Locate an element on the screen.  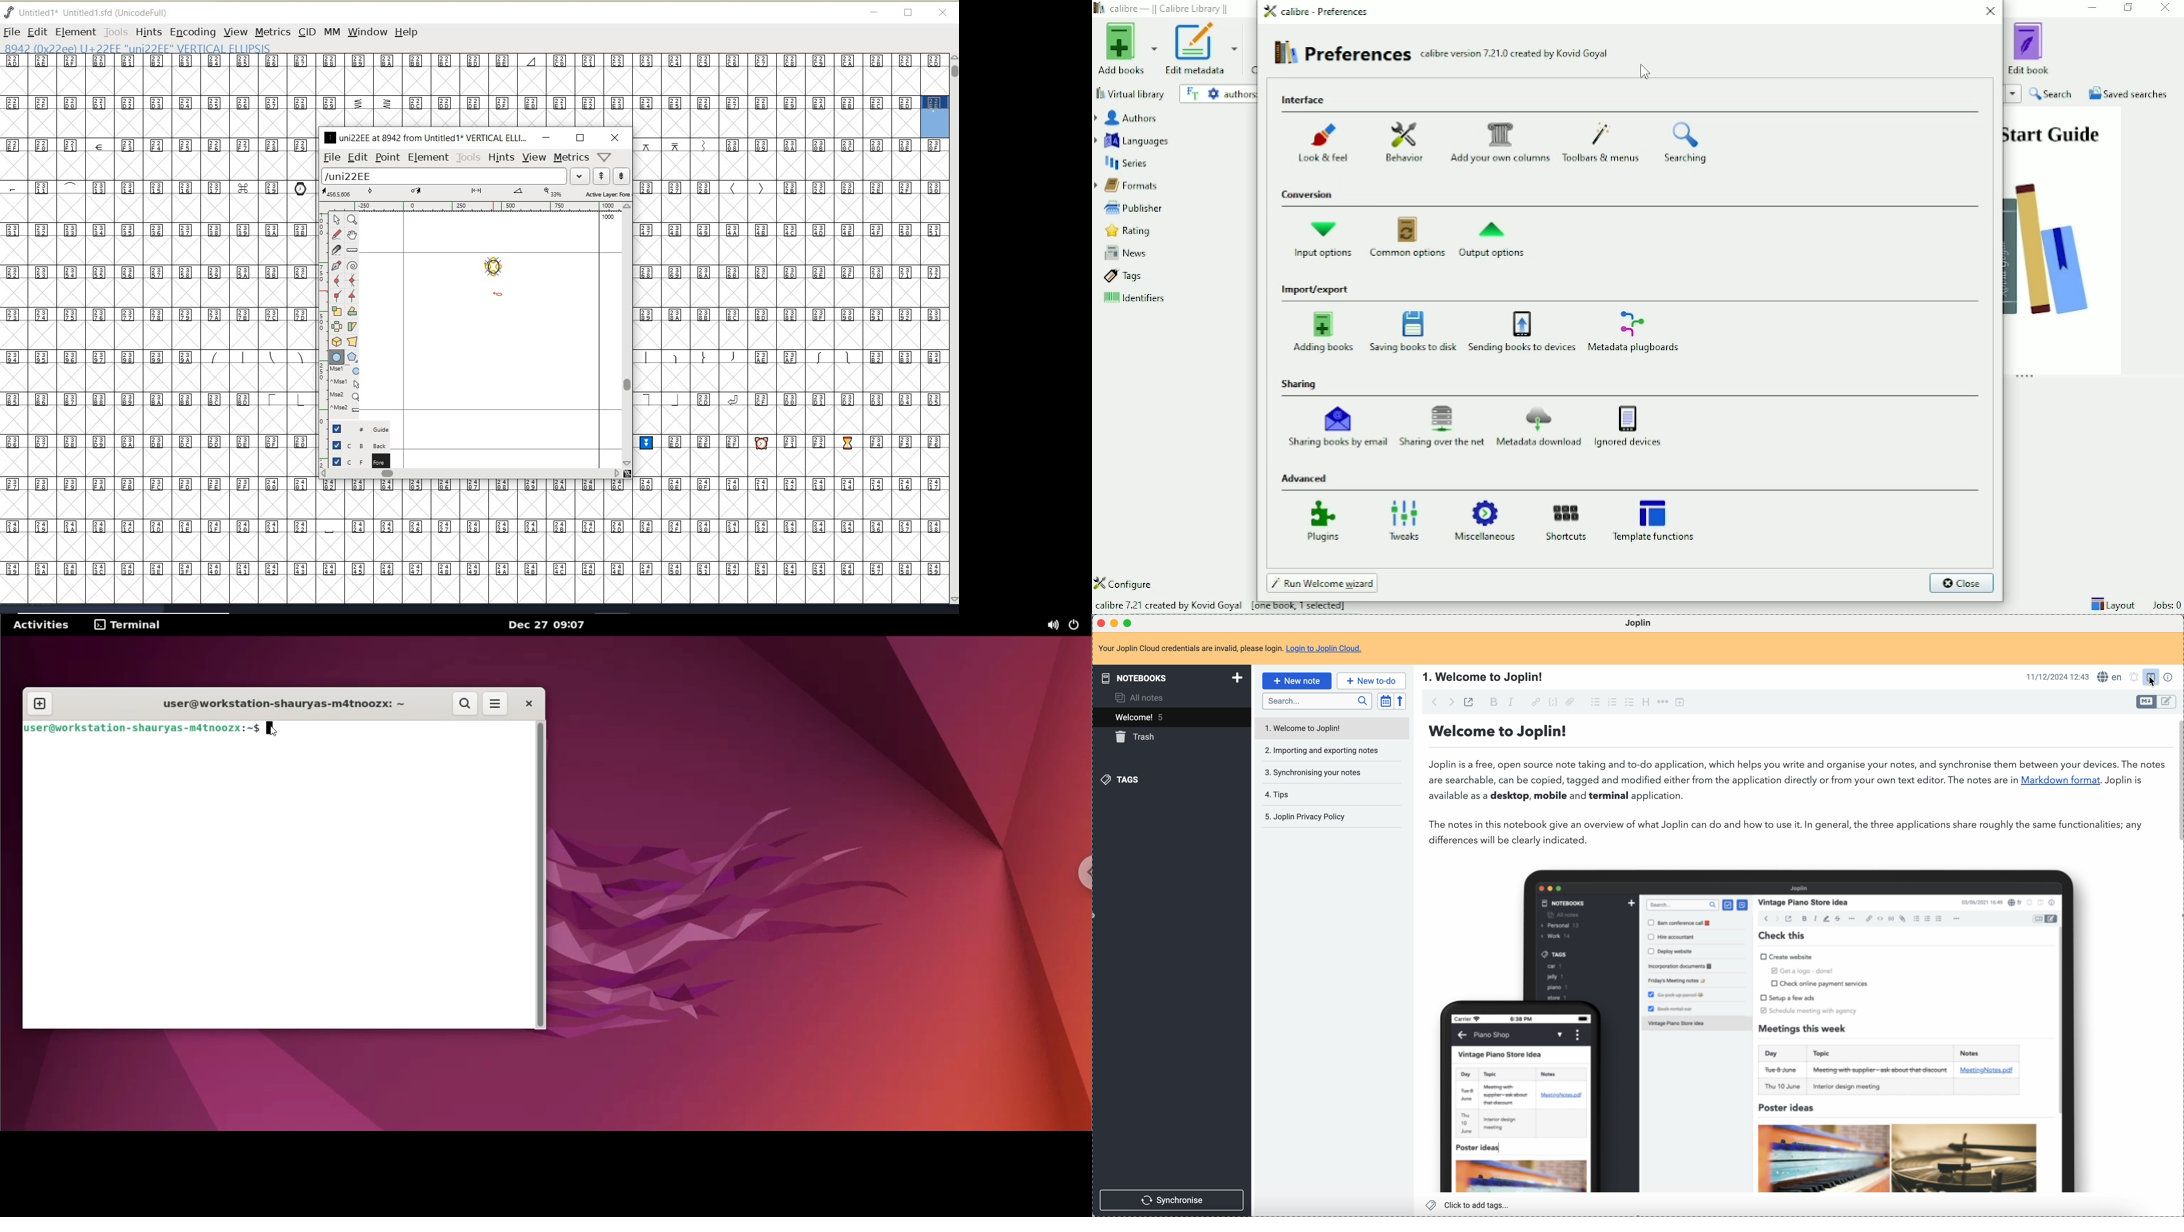
close is located at coordinates (616, 138).